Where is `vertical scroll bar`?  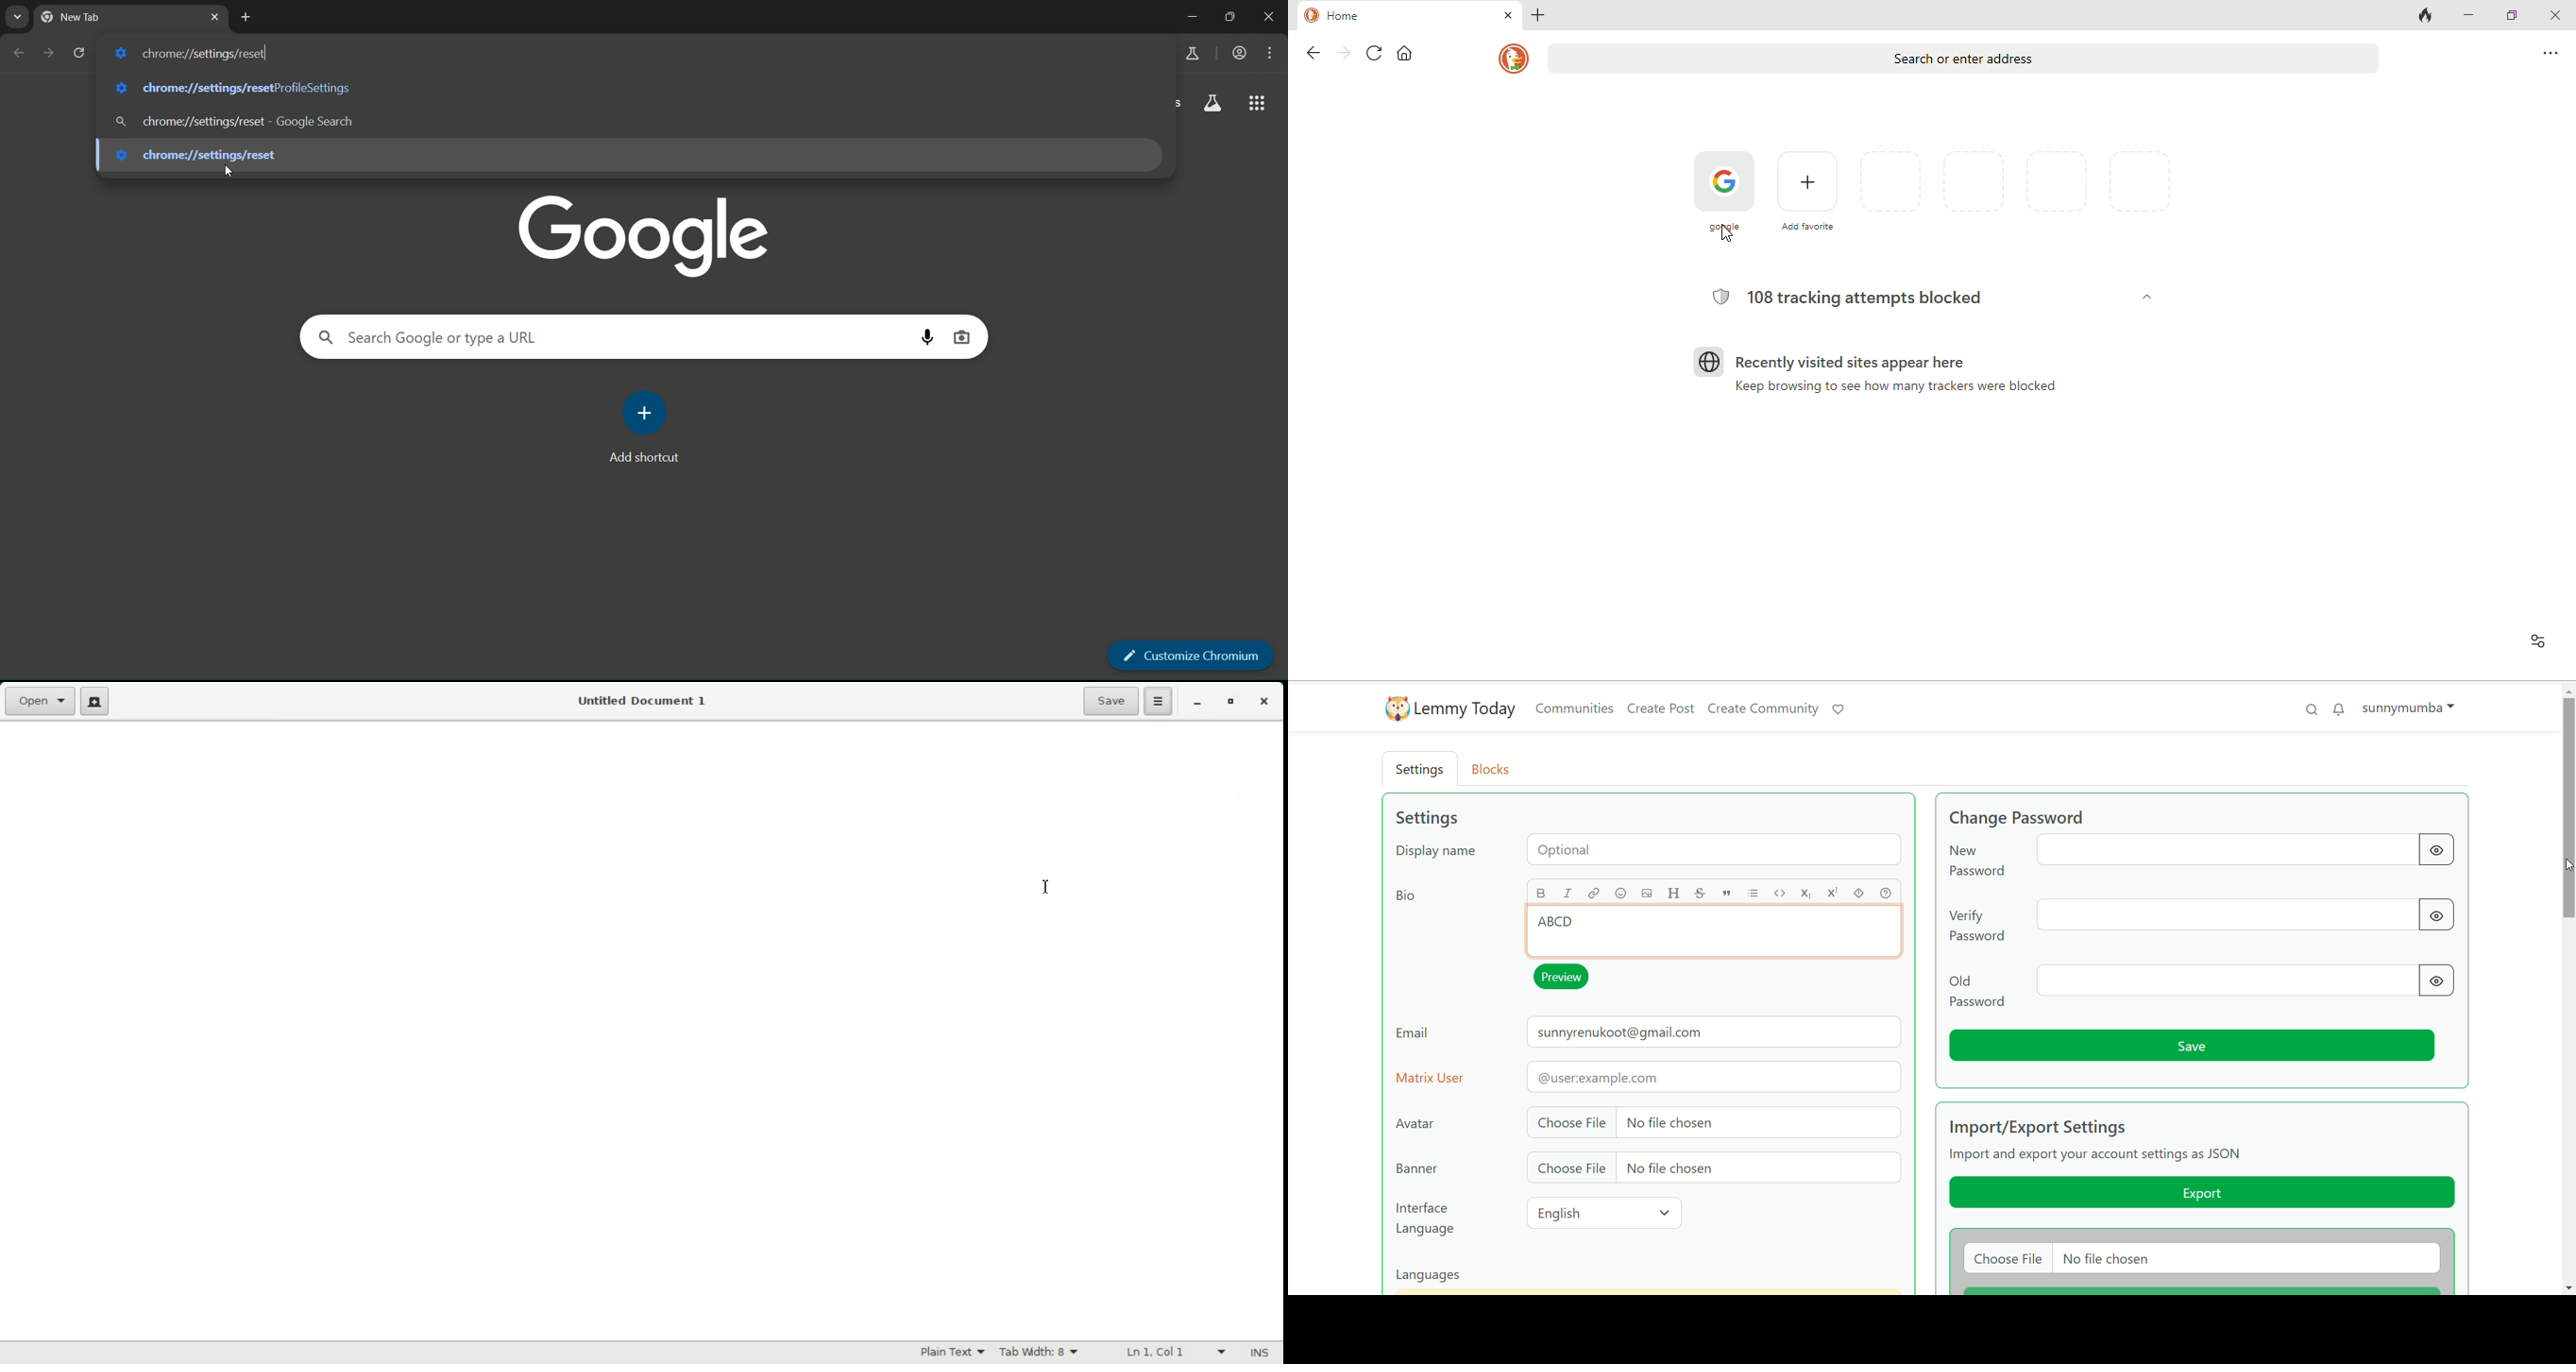
vertical scroll bar is located at coordinates (2568, 989).